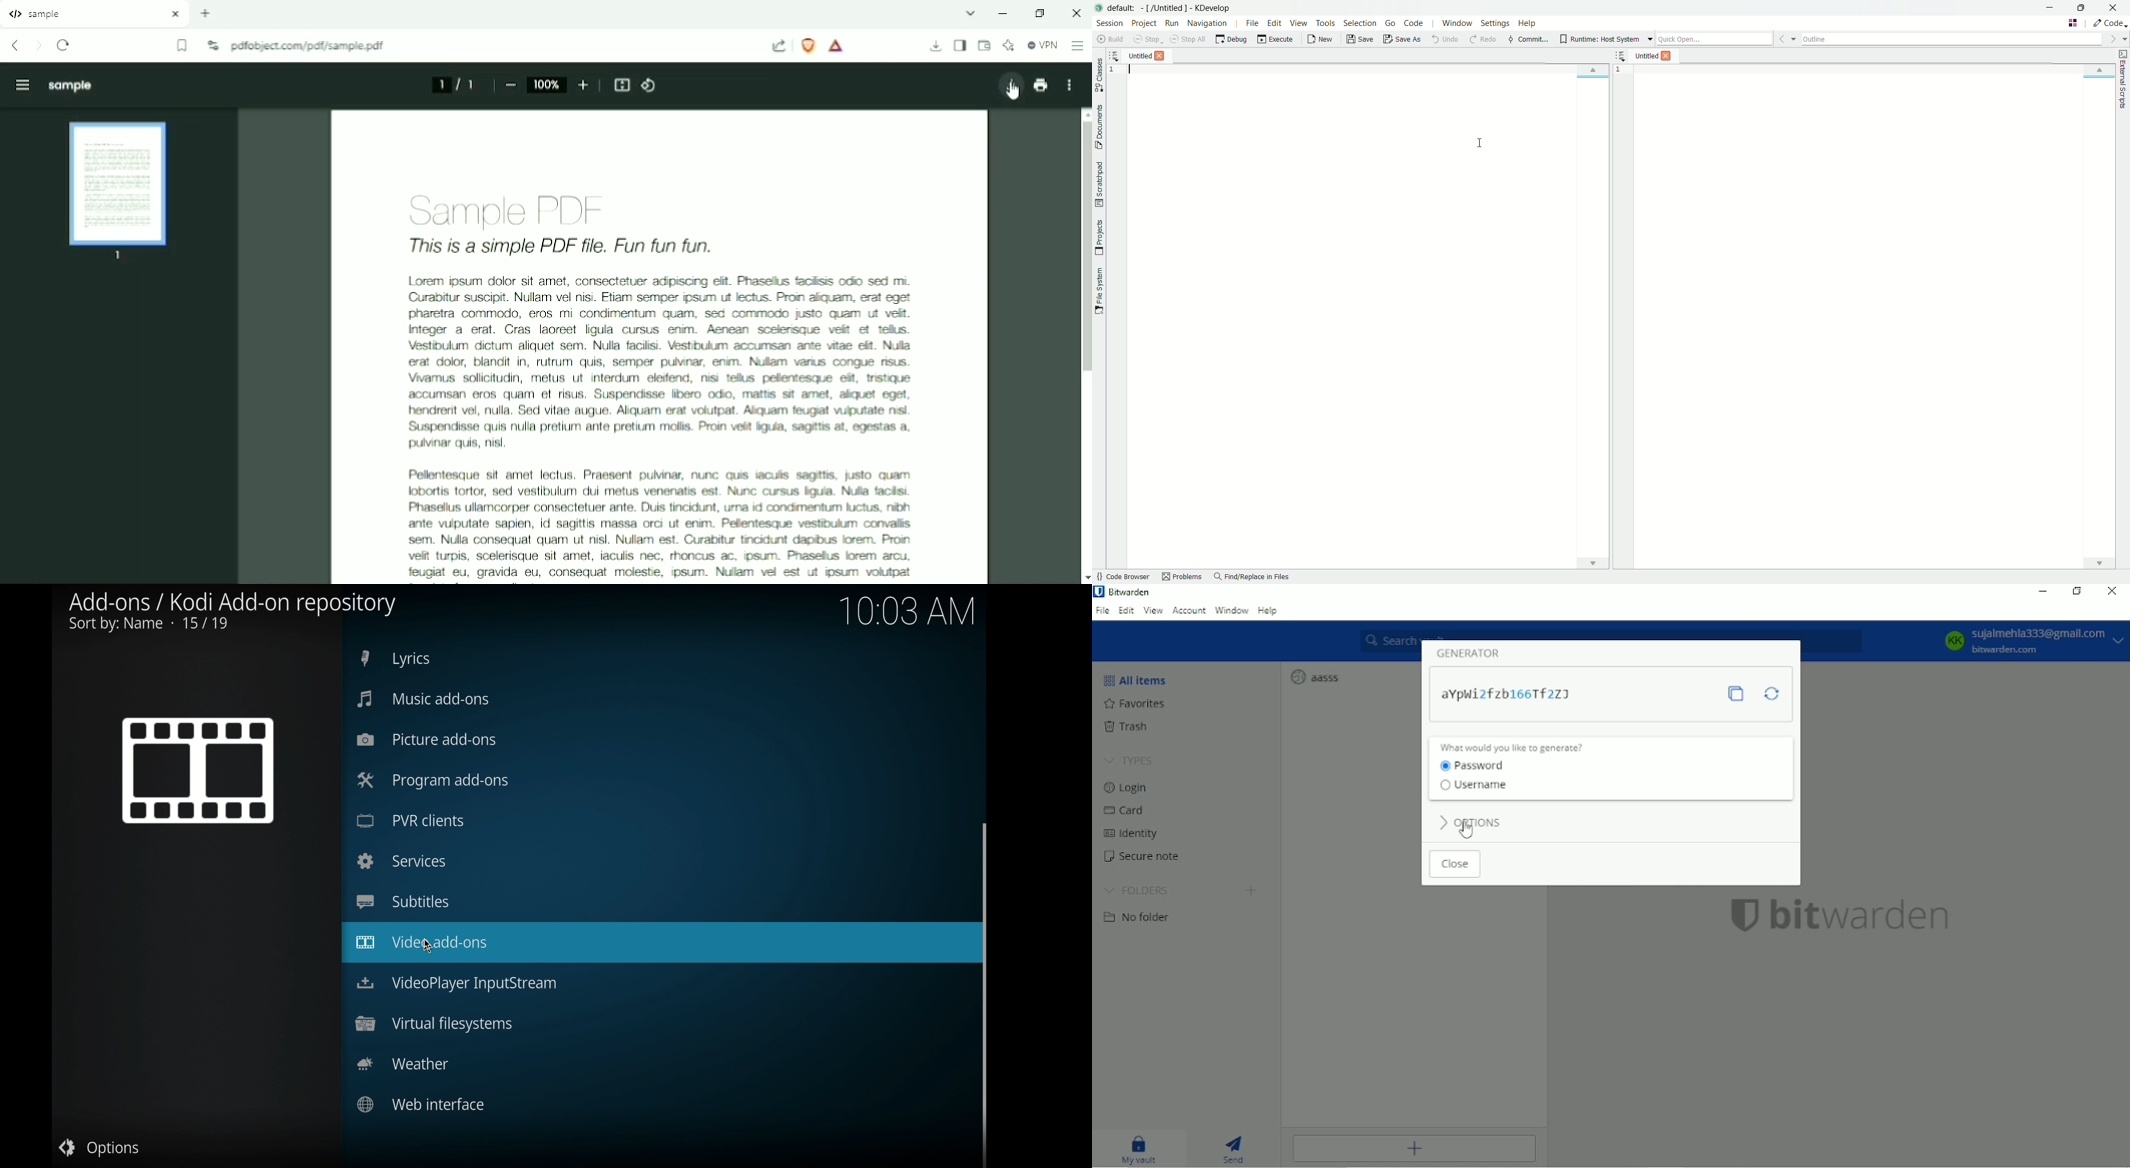 This screenshot has width=2156, height=1176. What do you see at coordinates (1129, 761) in the screenshot?
I see `Types` at bounding box center [1129, 761].